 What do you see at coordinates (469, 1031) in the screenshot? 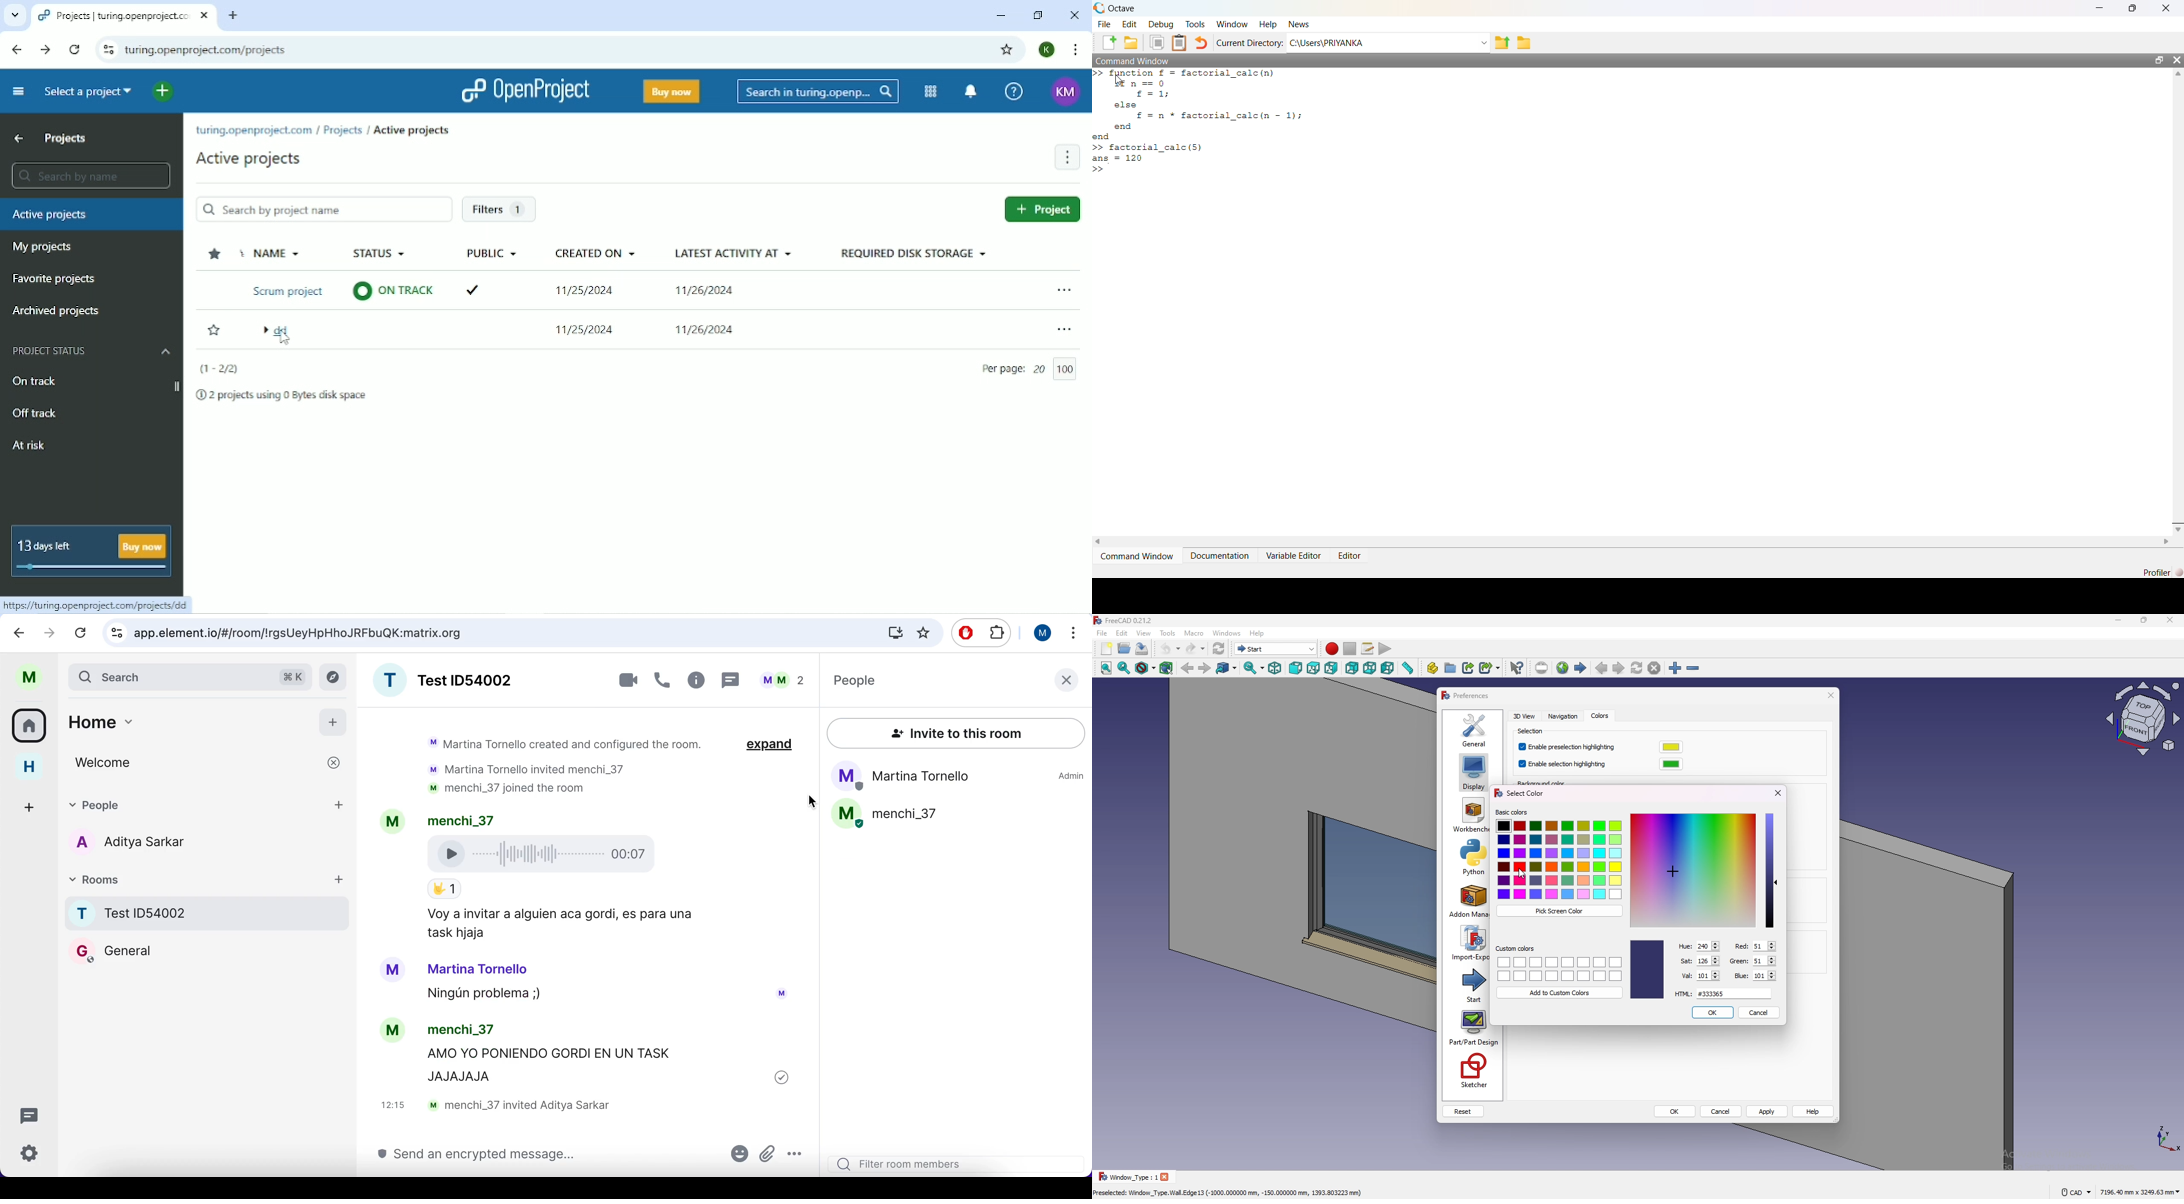
I see `menchi_37` at bounding box center [469, 1031].